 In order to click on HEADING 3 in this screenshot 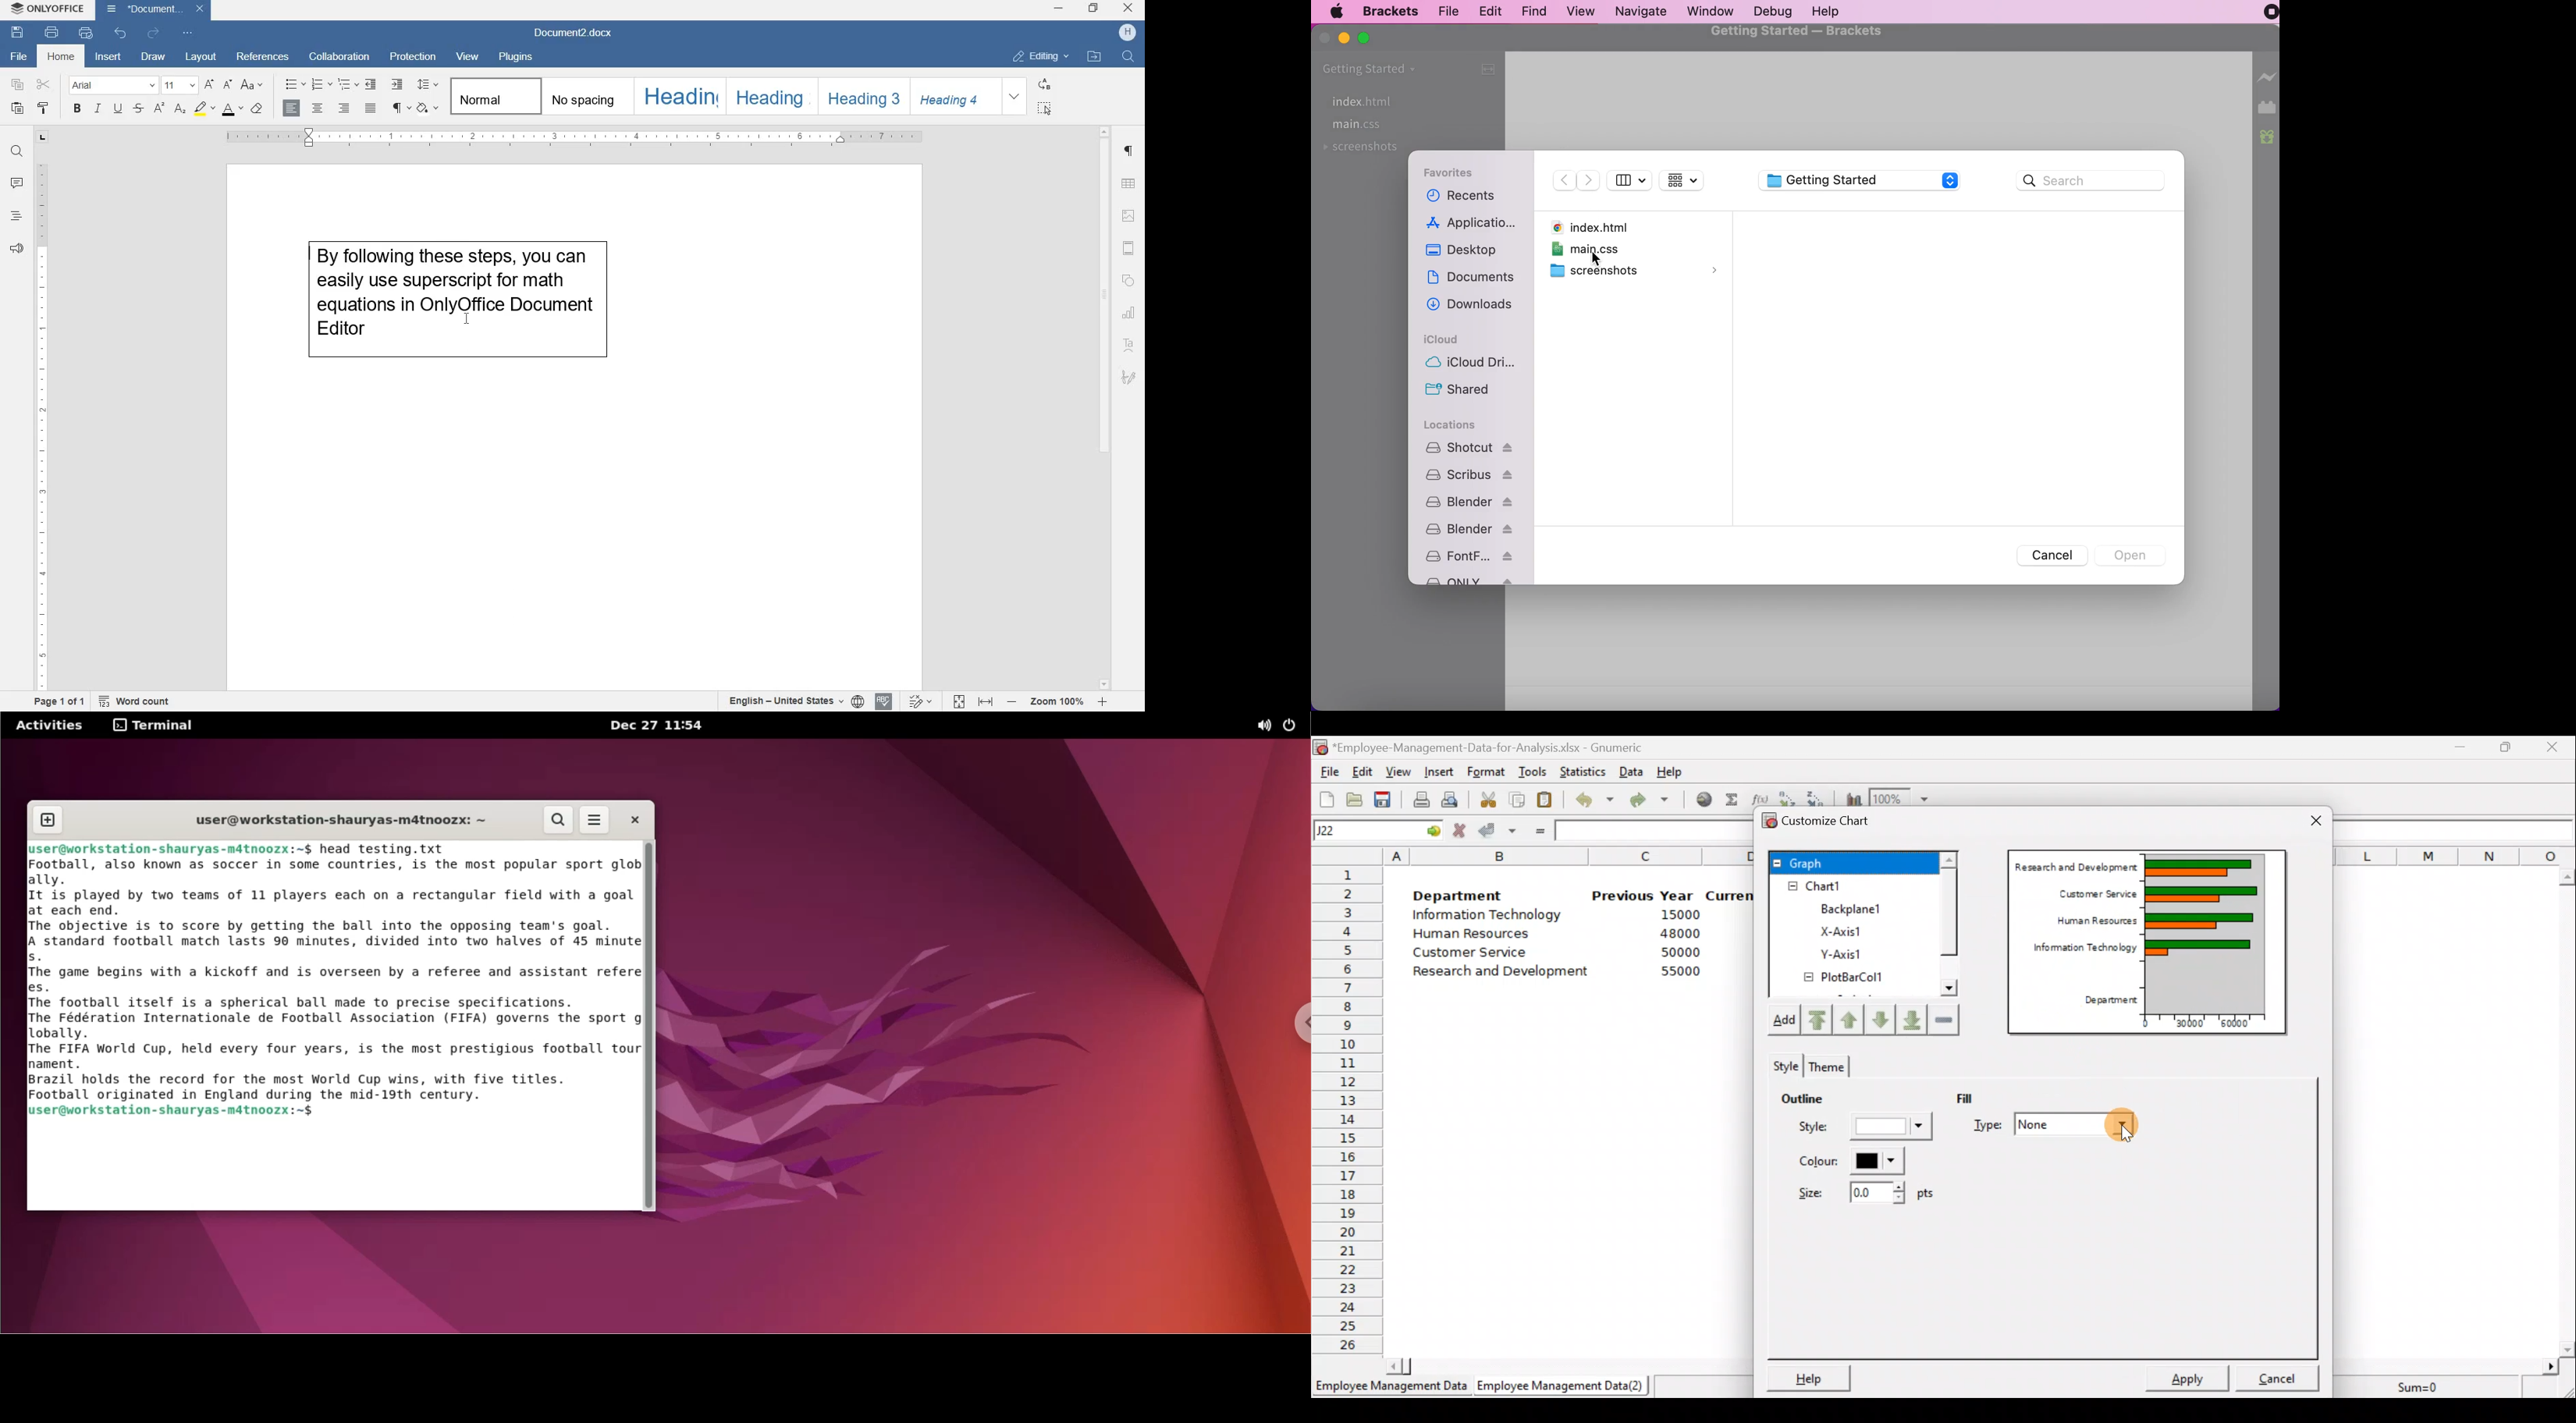, I will do `click(861, 96)`.